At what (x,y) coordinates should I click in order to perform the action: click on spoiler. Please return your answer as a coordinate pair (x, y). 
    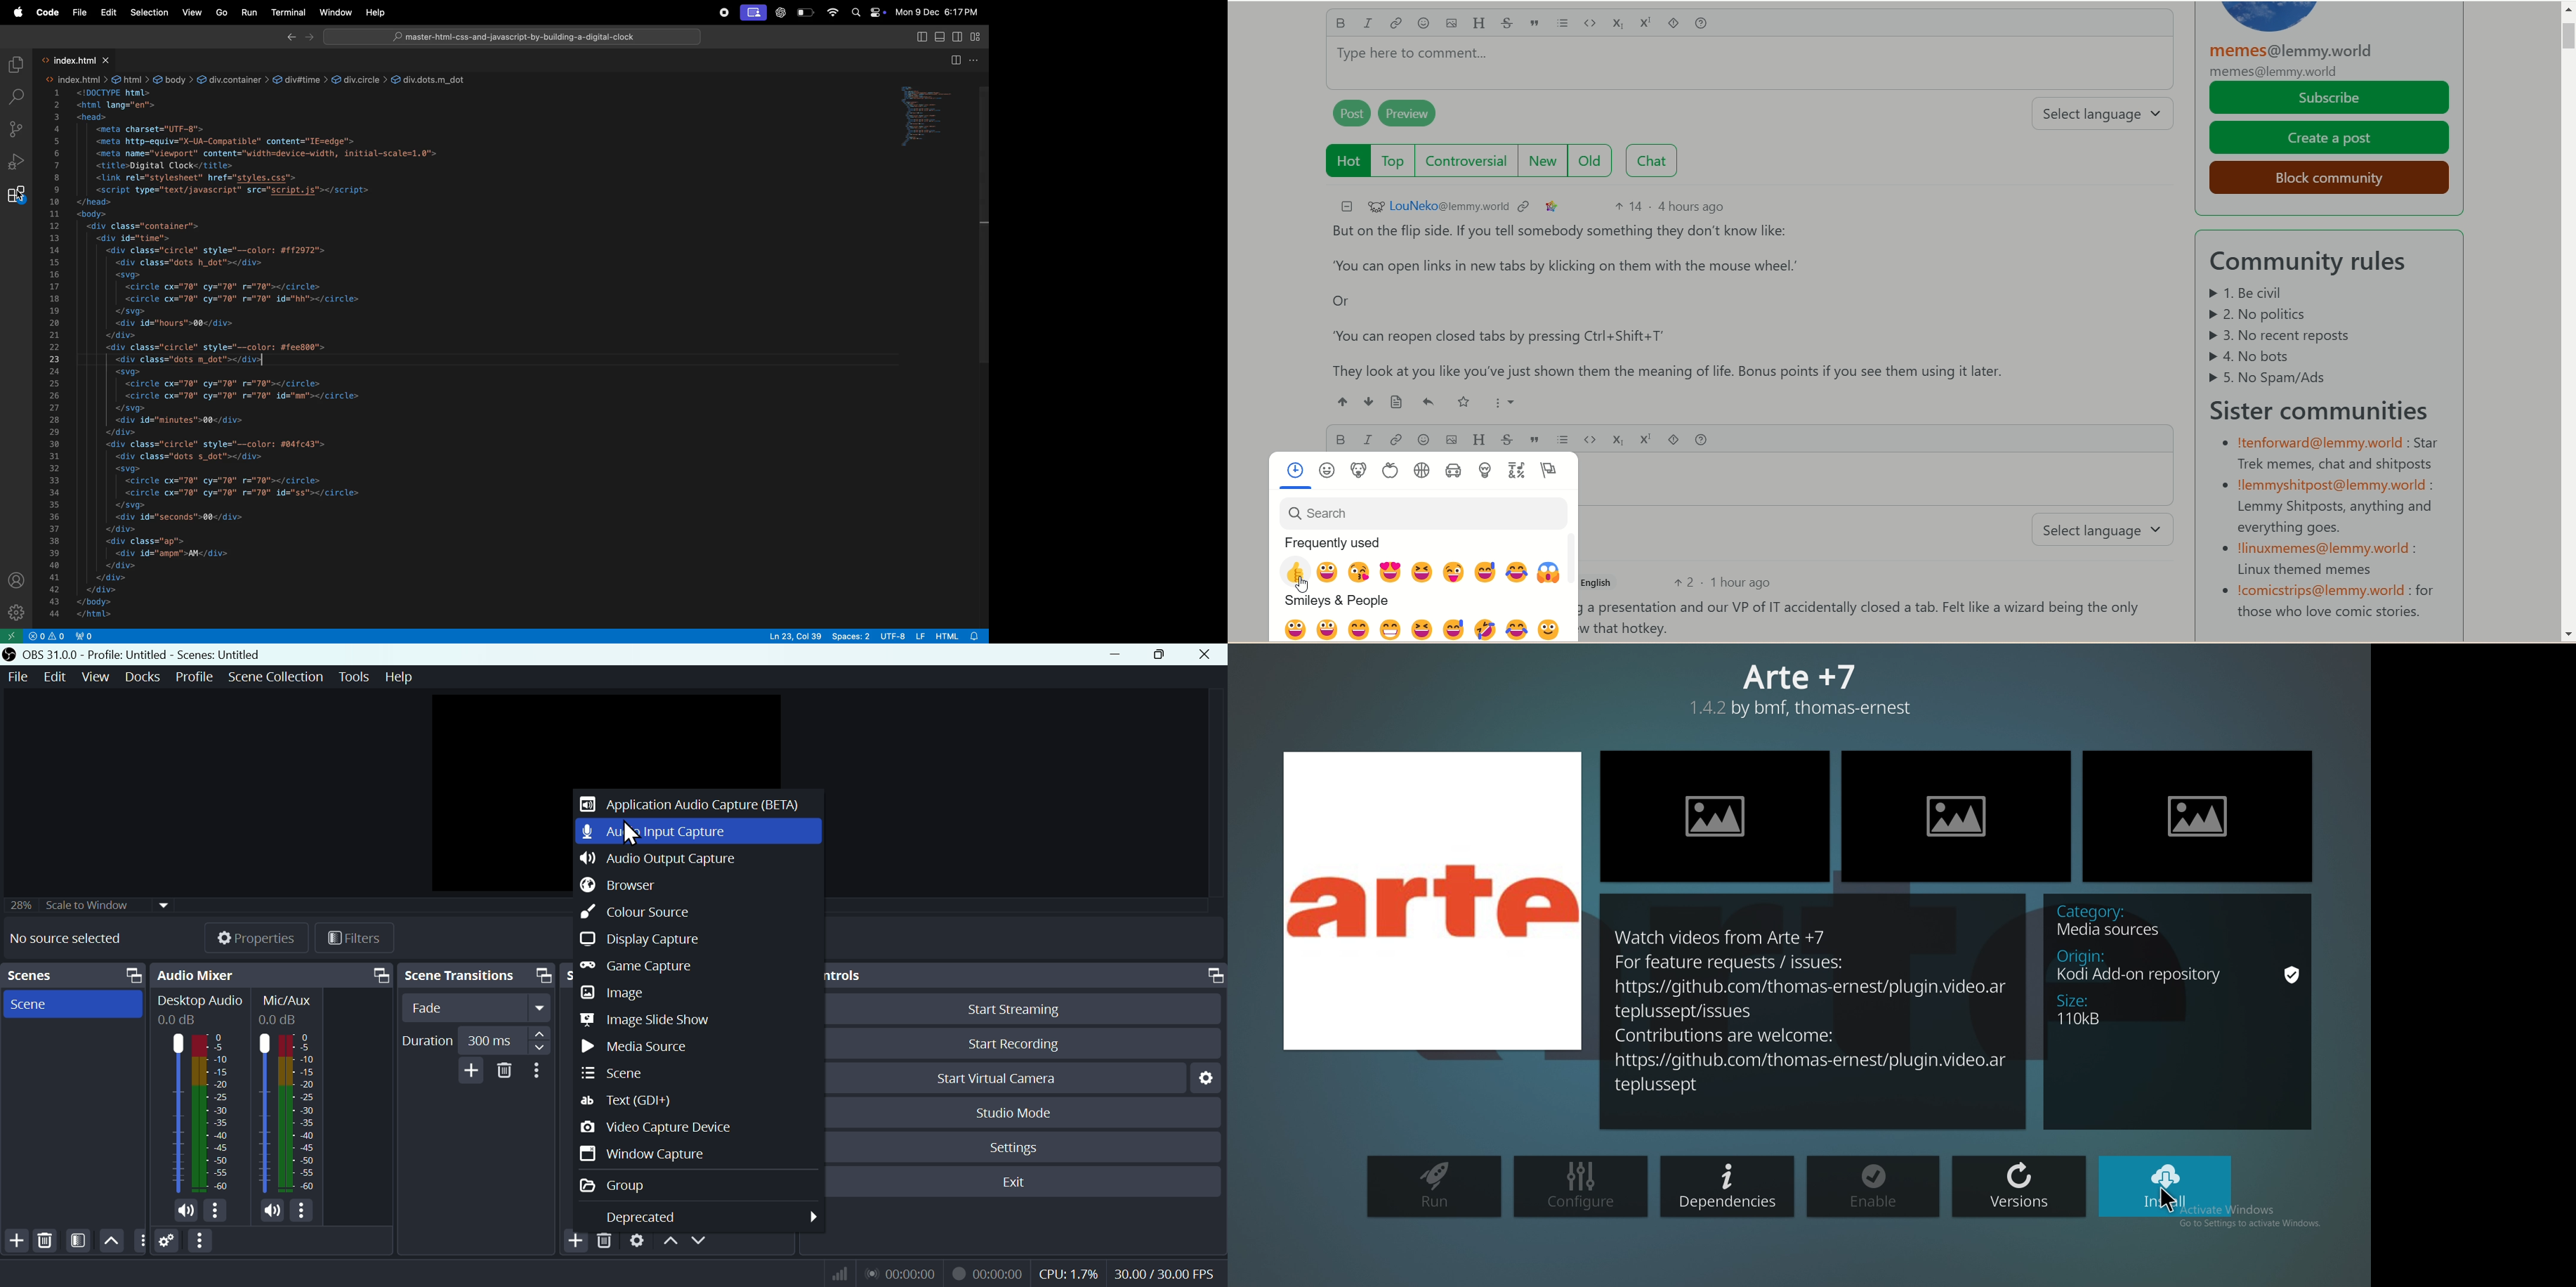
    Looking at the image, I should click on (1676, 25).